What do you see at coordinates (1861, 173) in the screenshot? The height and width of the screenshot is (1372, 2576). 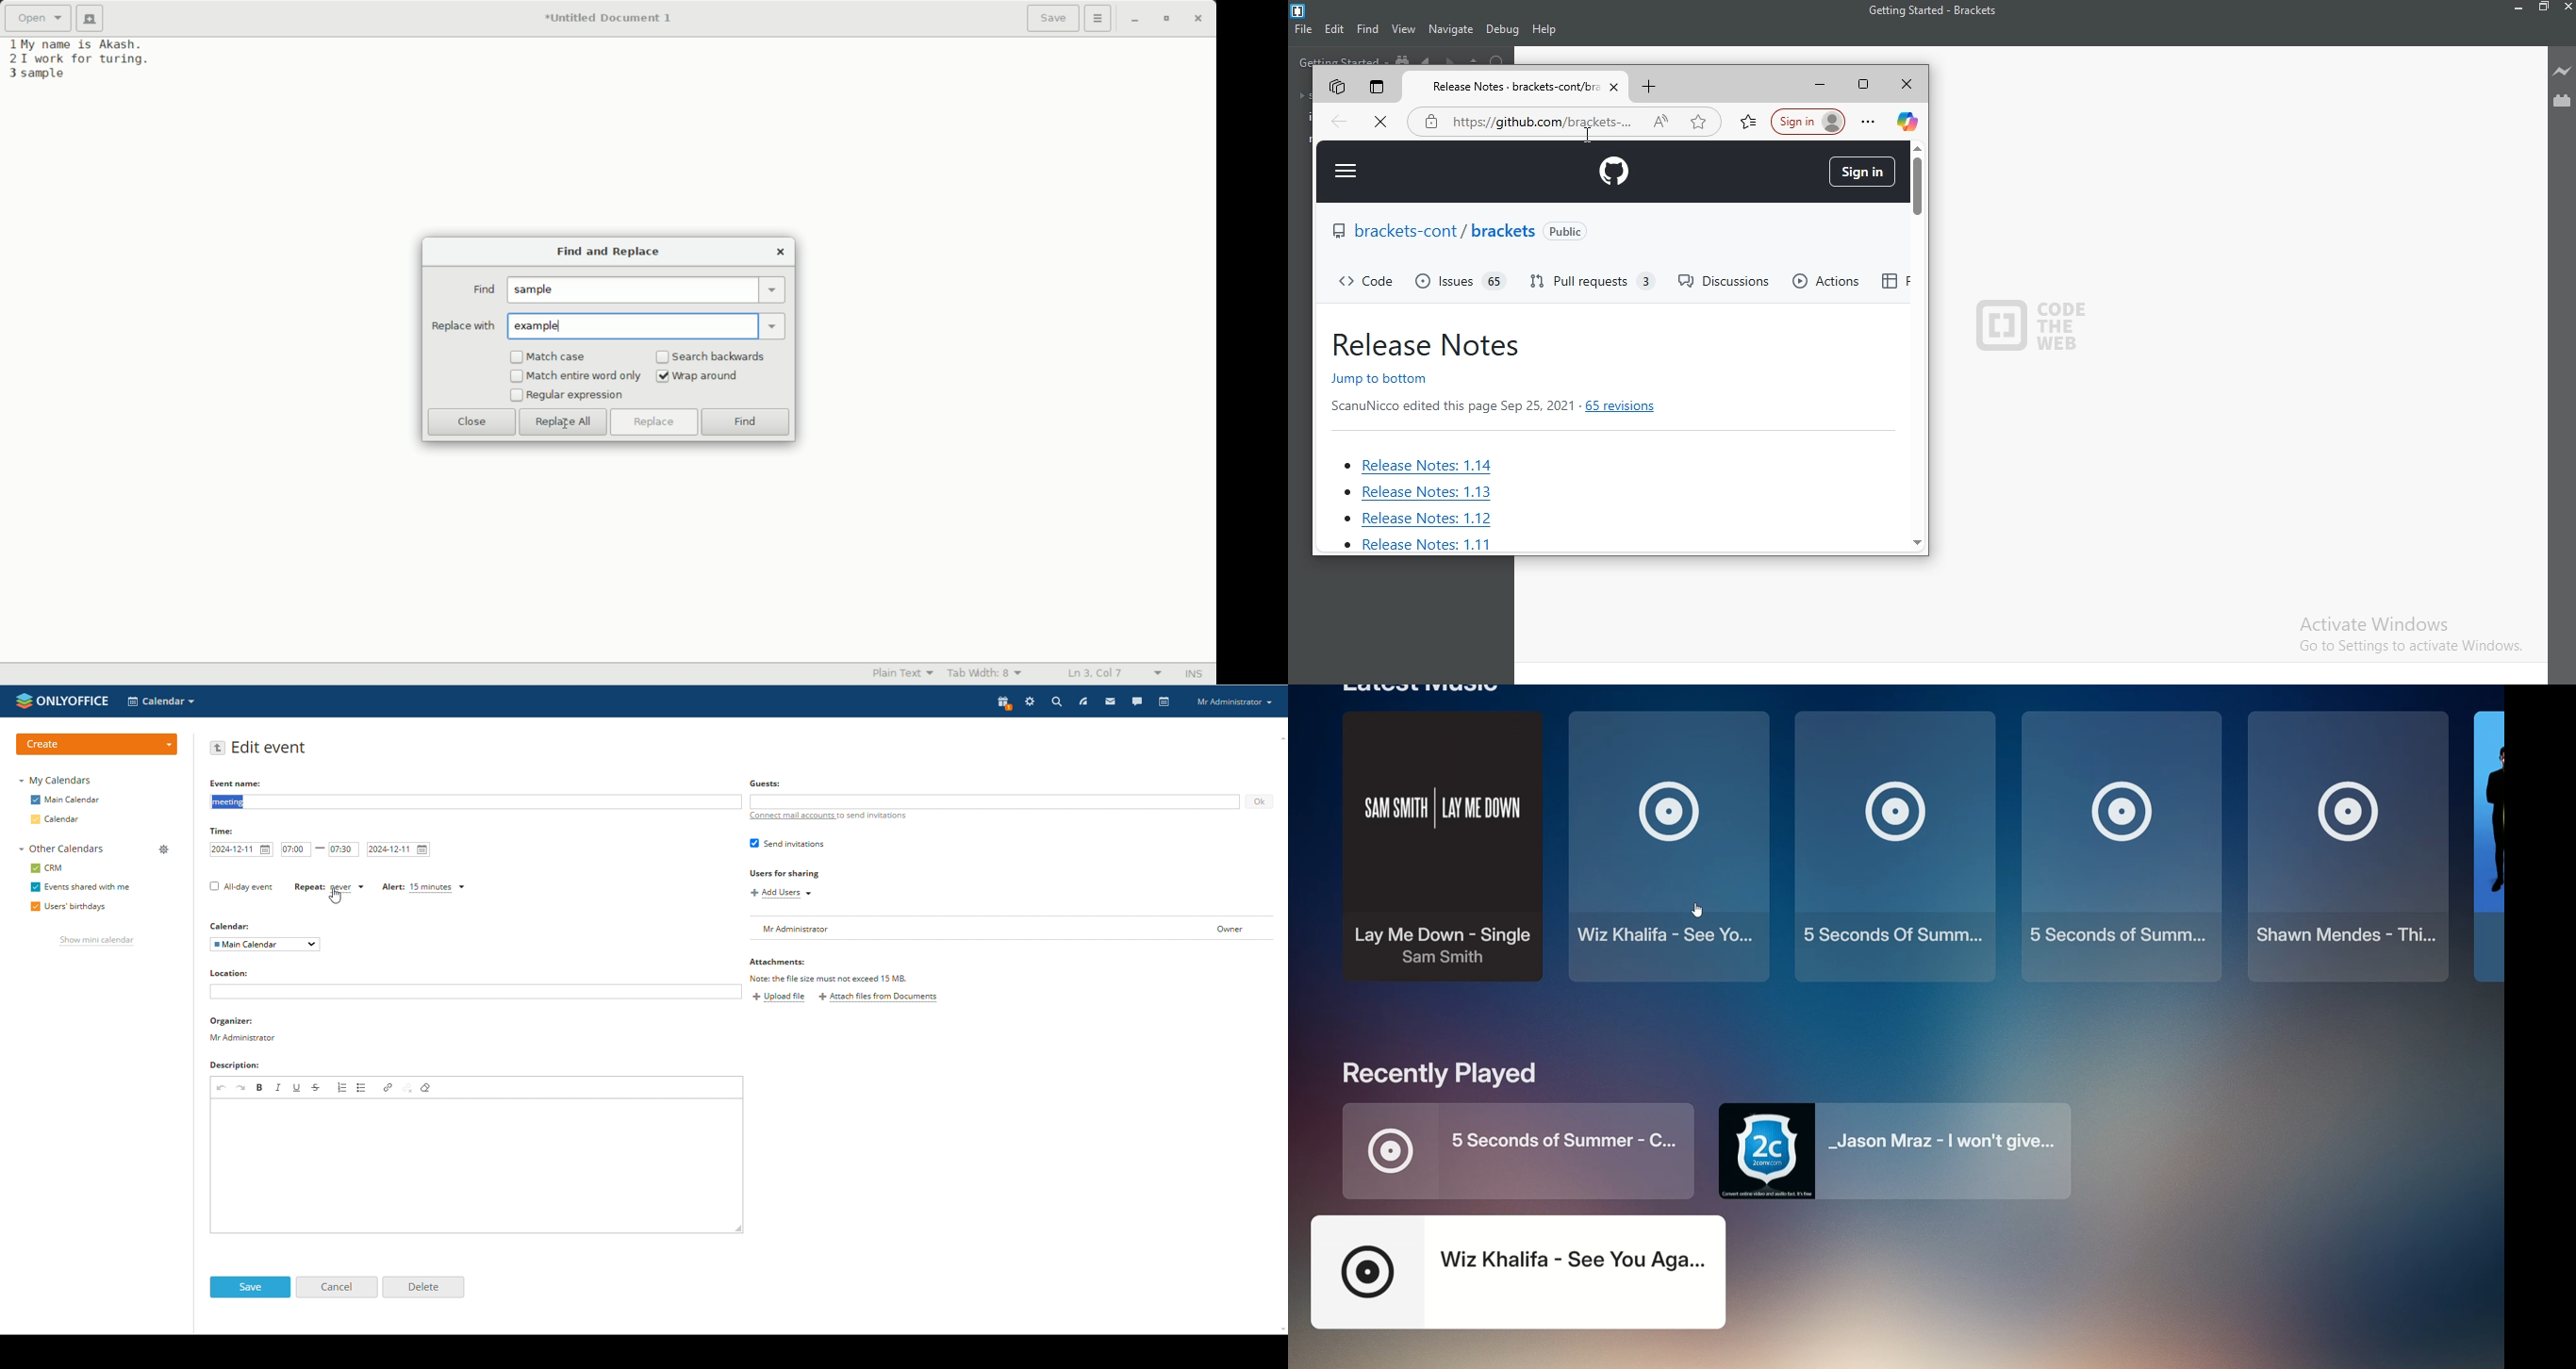 I see `sign in` at bounding box center [1861, 173].